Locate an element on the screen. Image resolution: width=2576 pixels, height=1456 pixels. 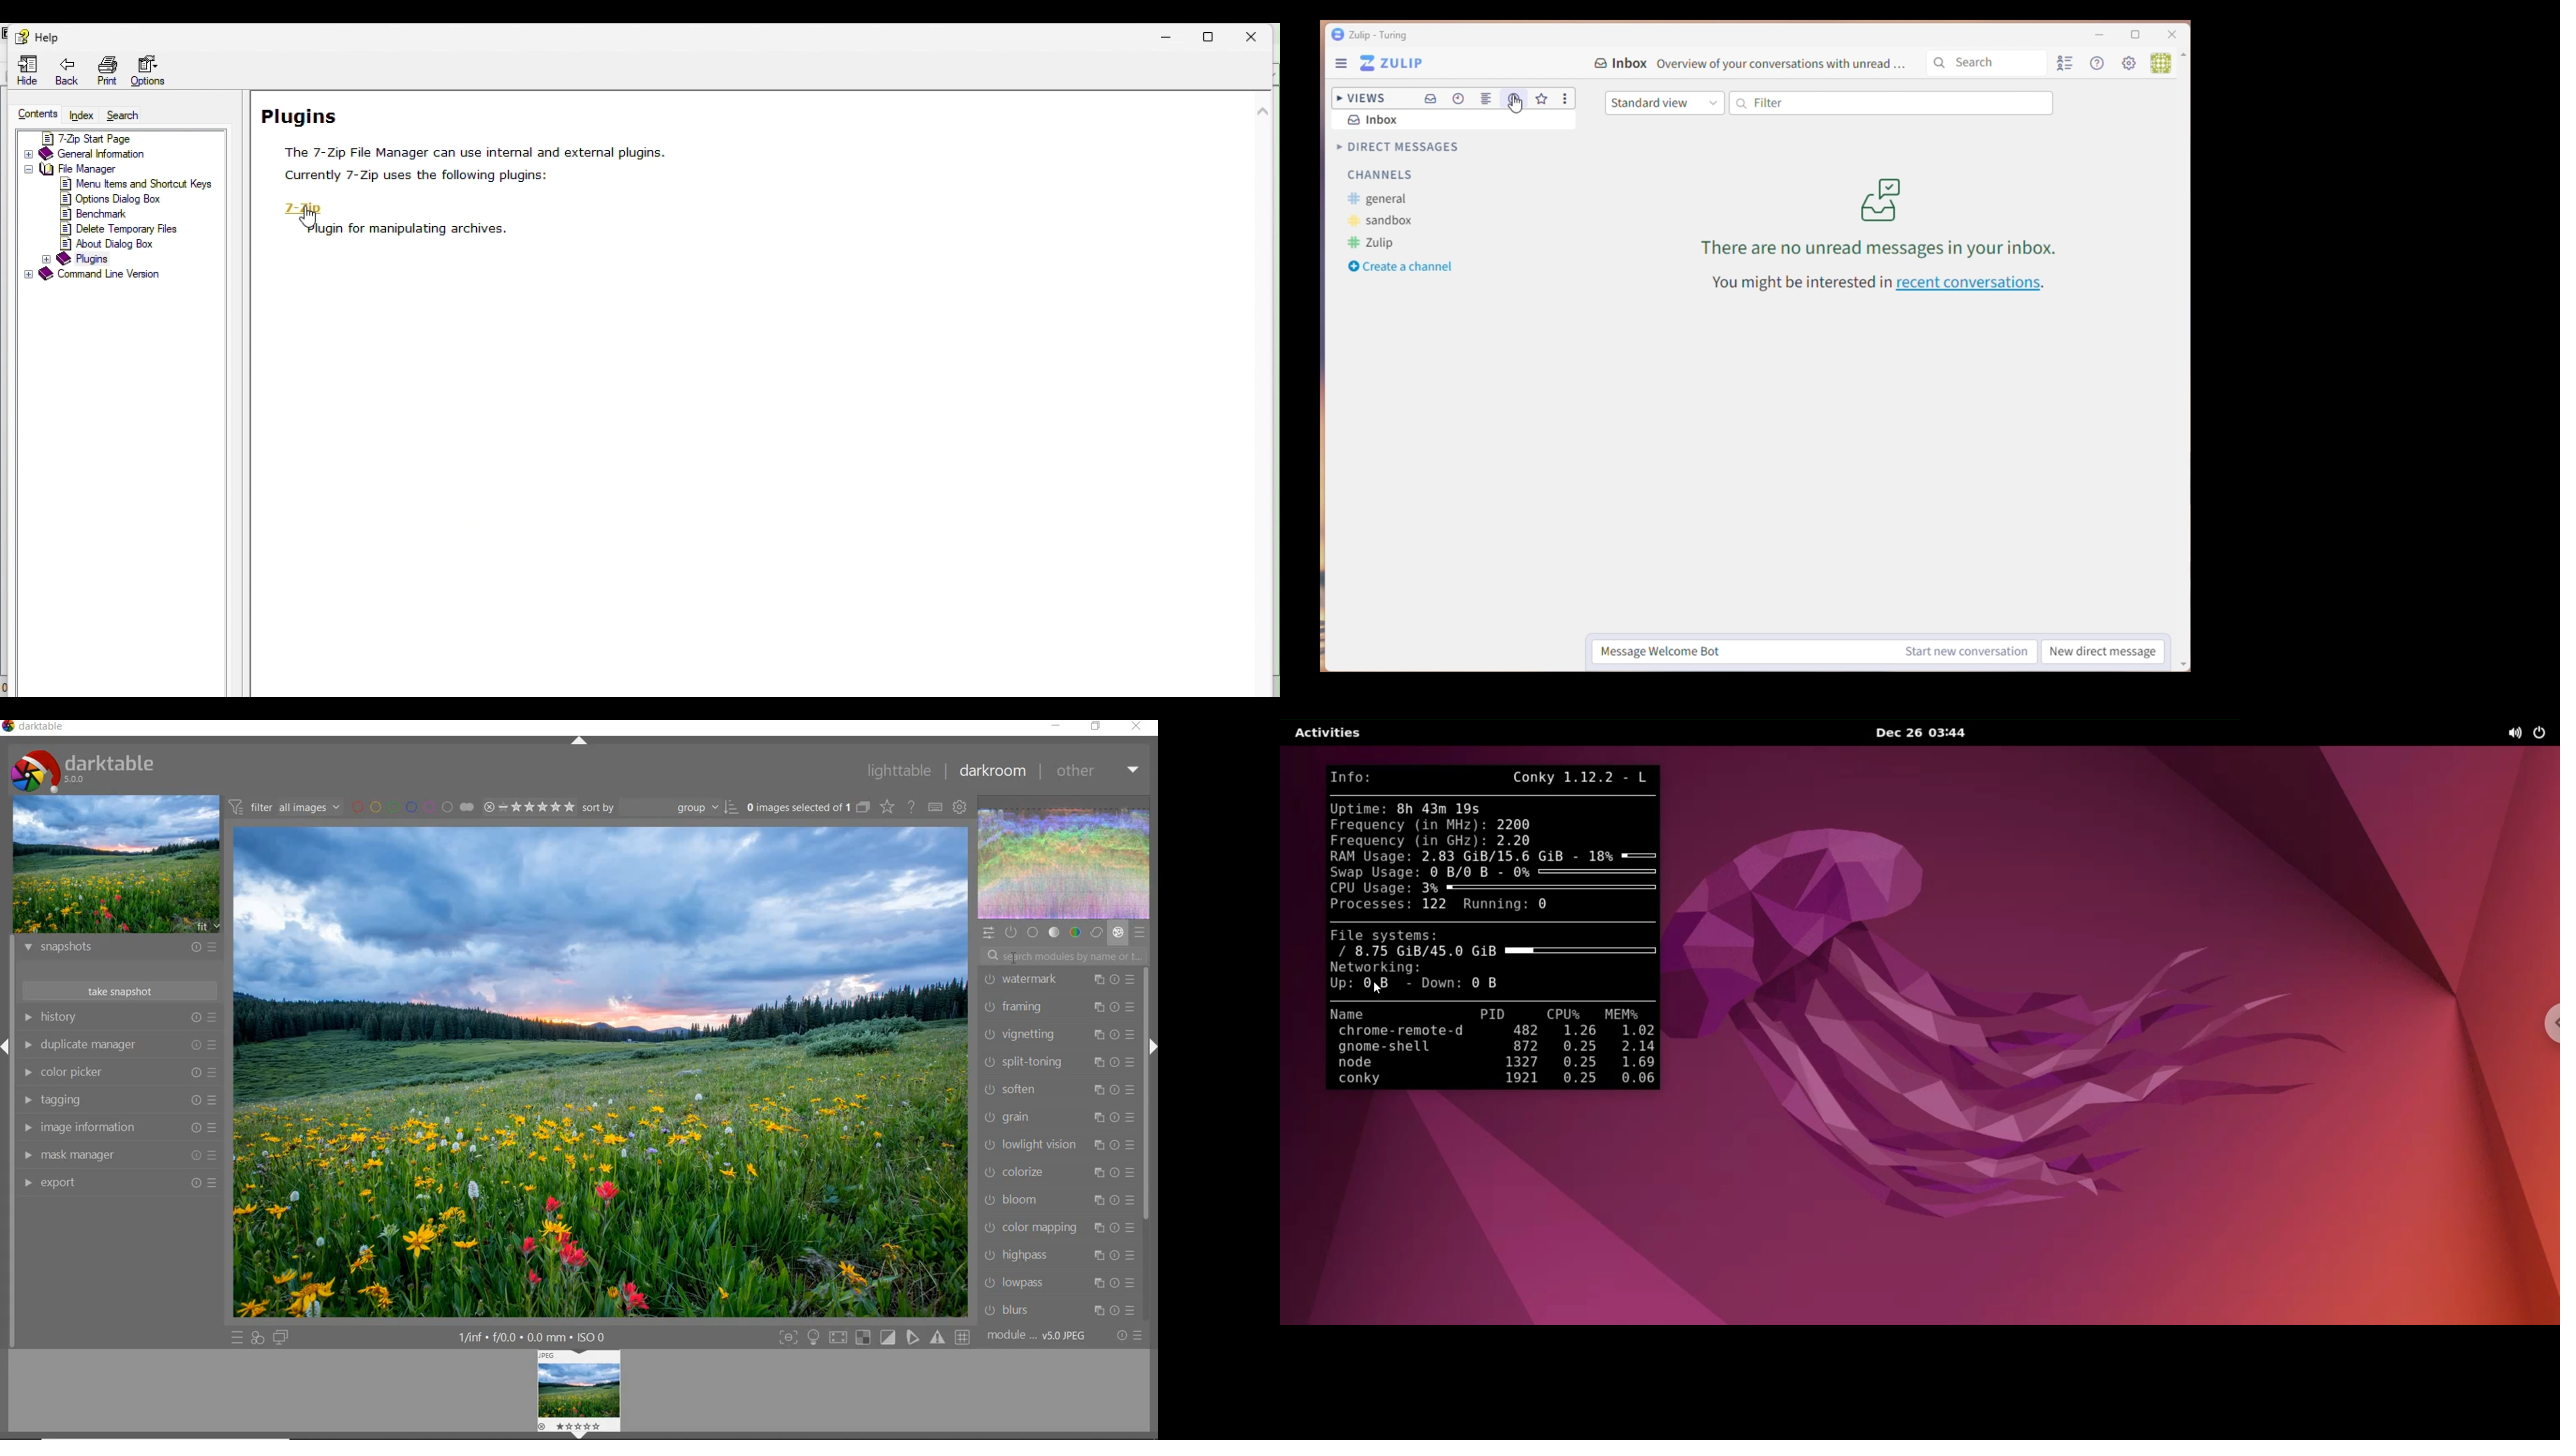
filter images based on their modules is located at coordinates (286, 806).